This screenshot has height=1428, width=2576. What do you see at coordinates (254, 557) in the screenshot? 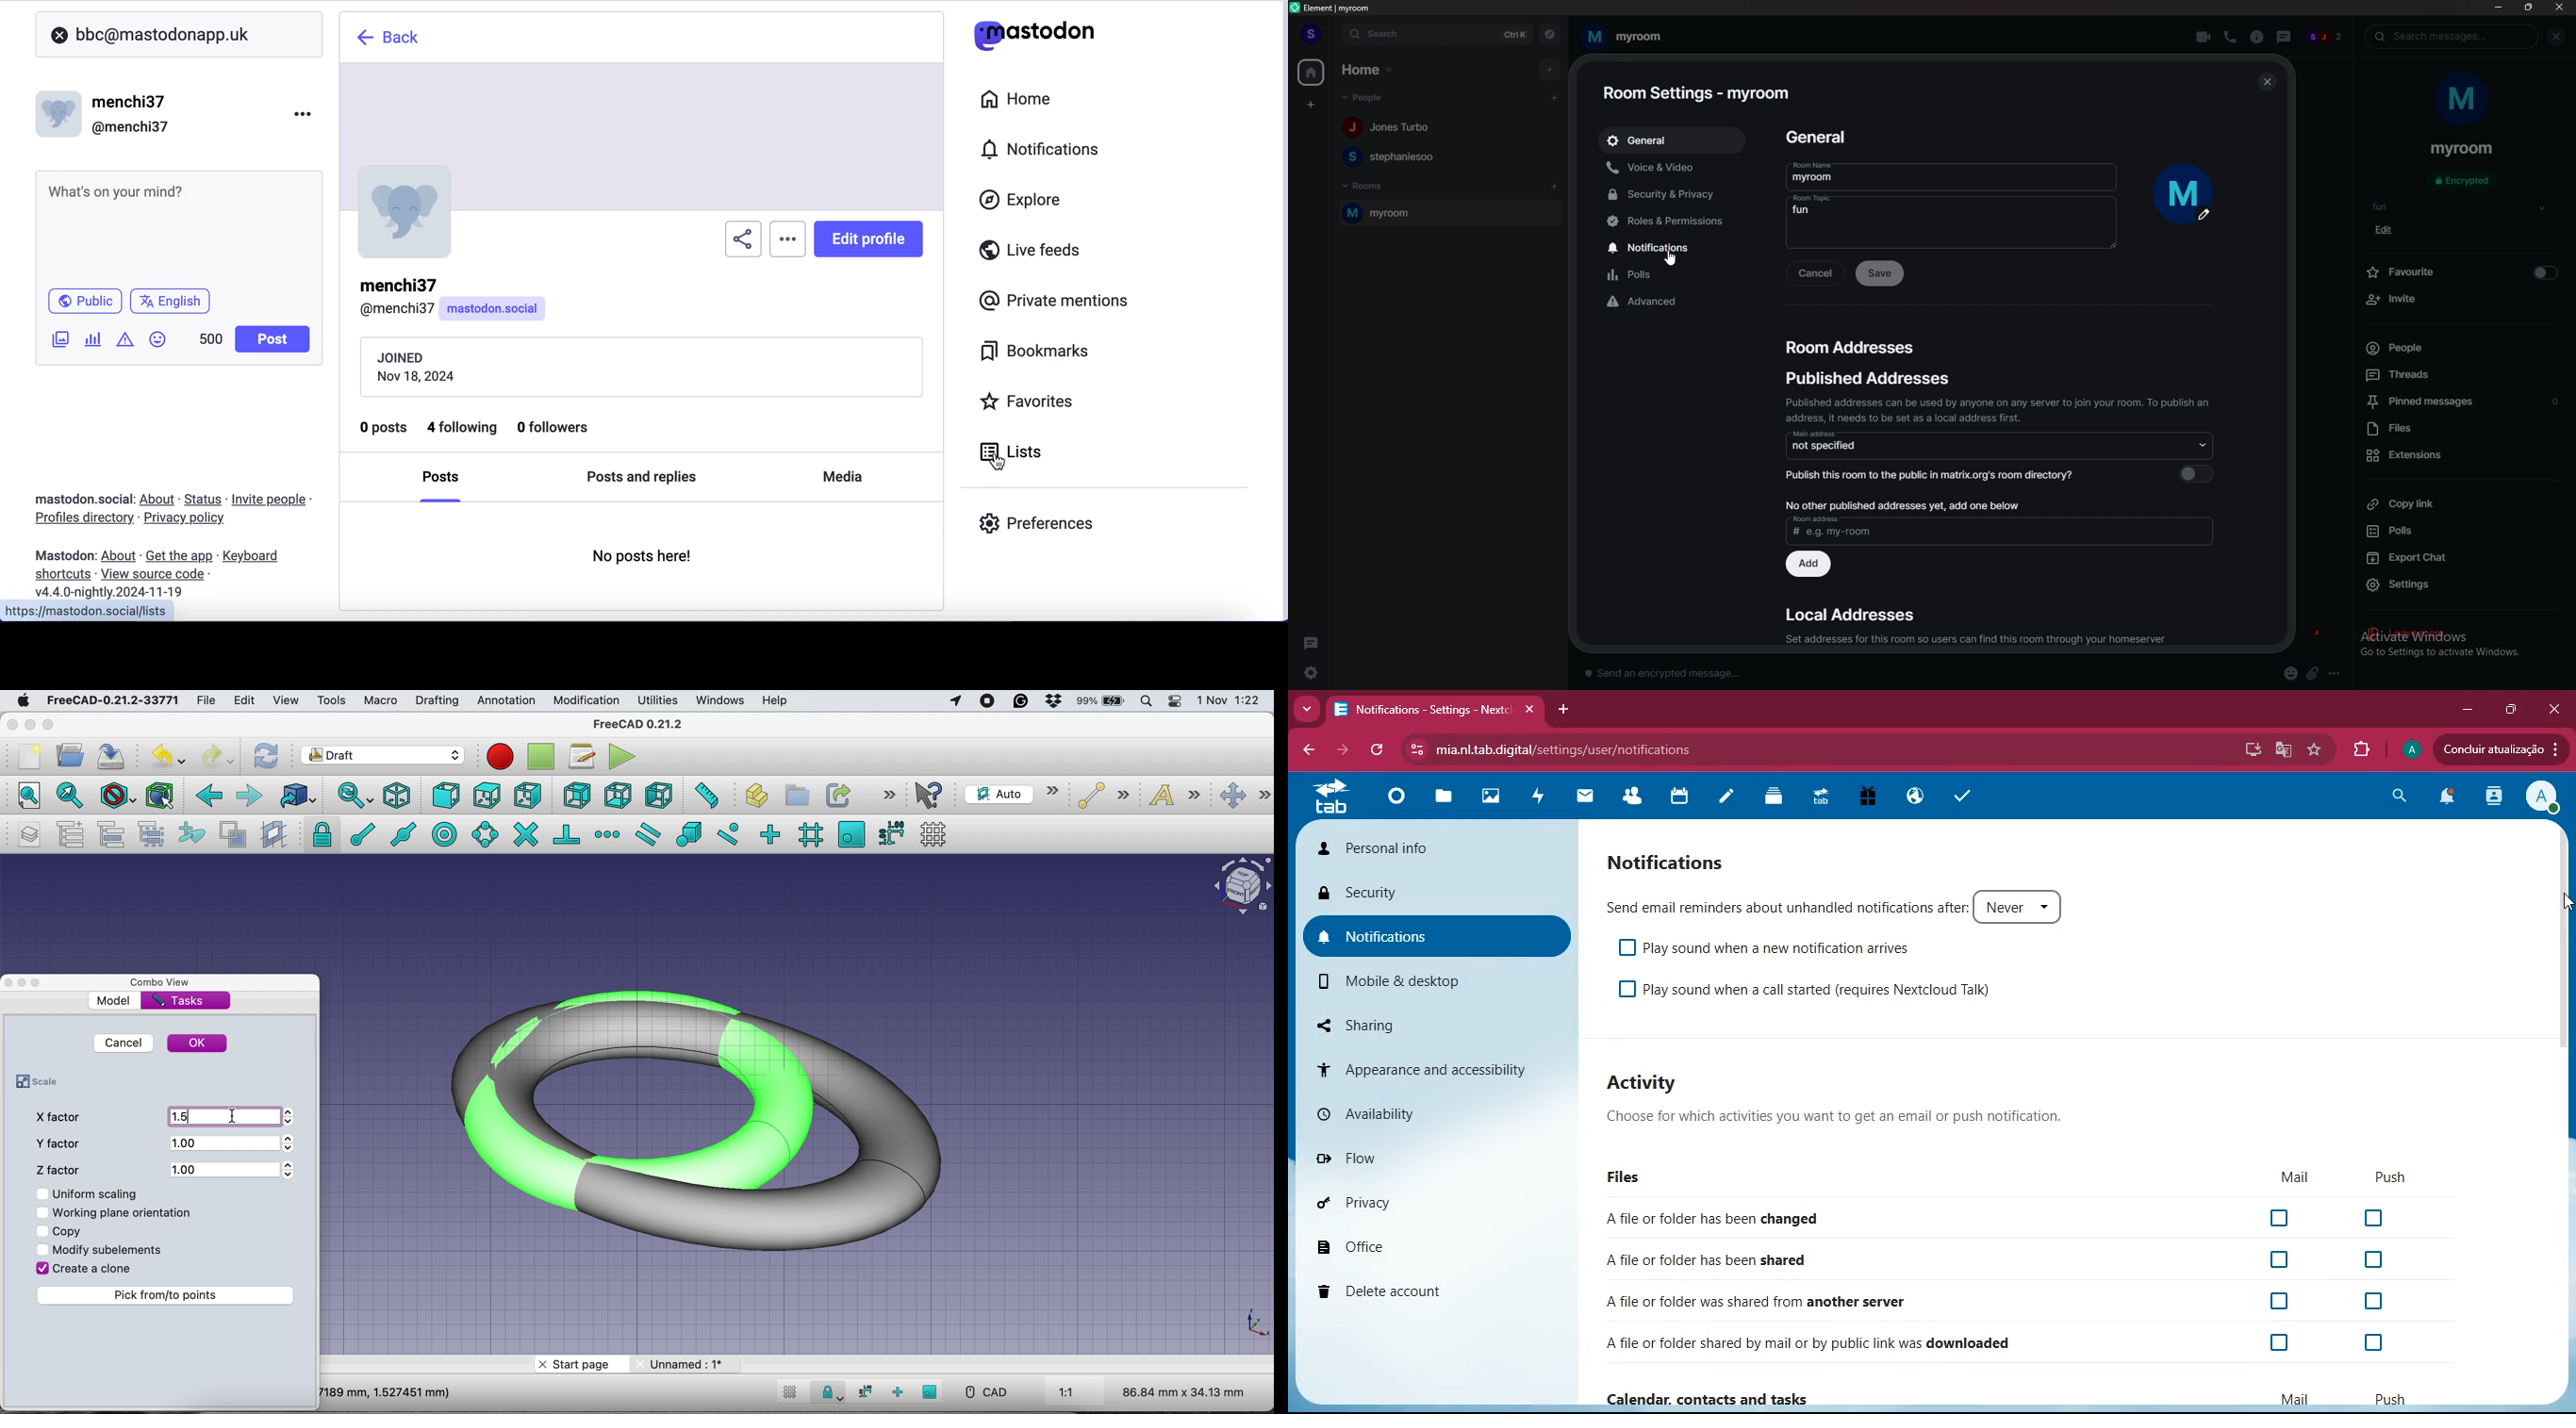
I see `keyboard` at bounding box center [254, 557].